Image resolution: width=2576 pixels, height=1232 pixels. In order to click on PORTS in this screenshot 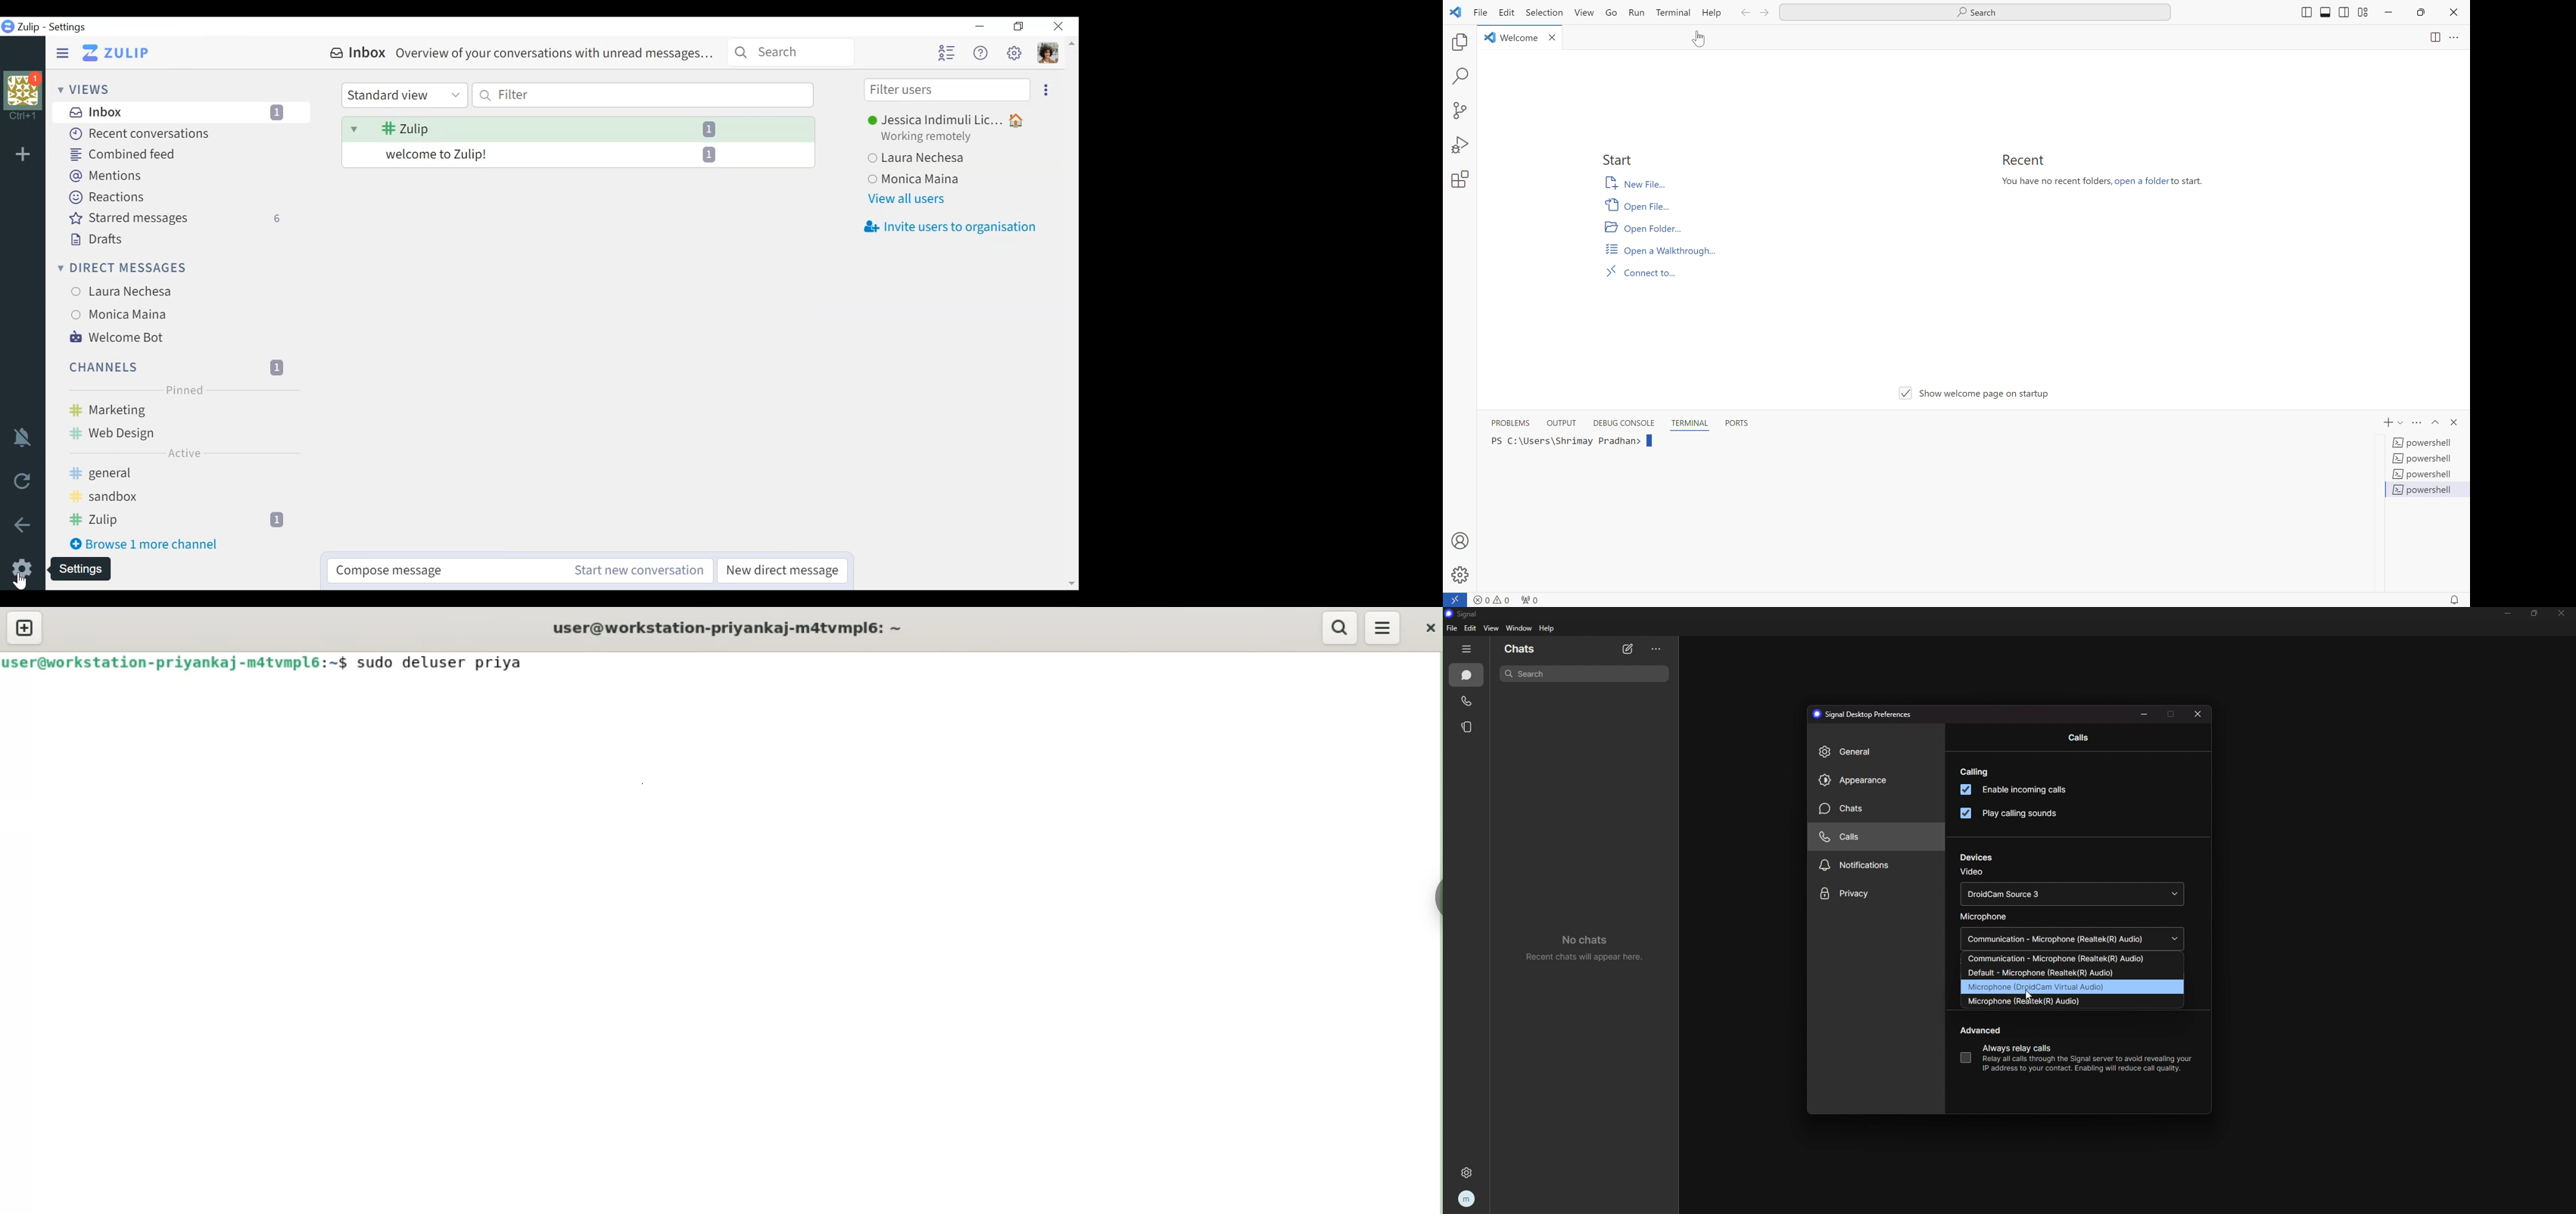, I will do `click(1738, 421)`.